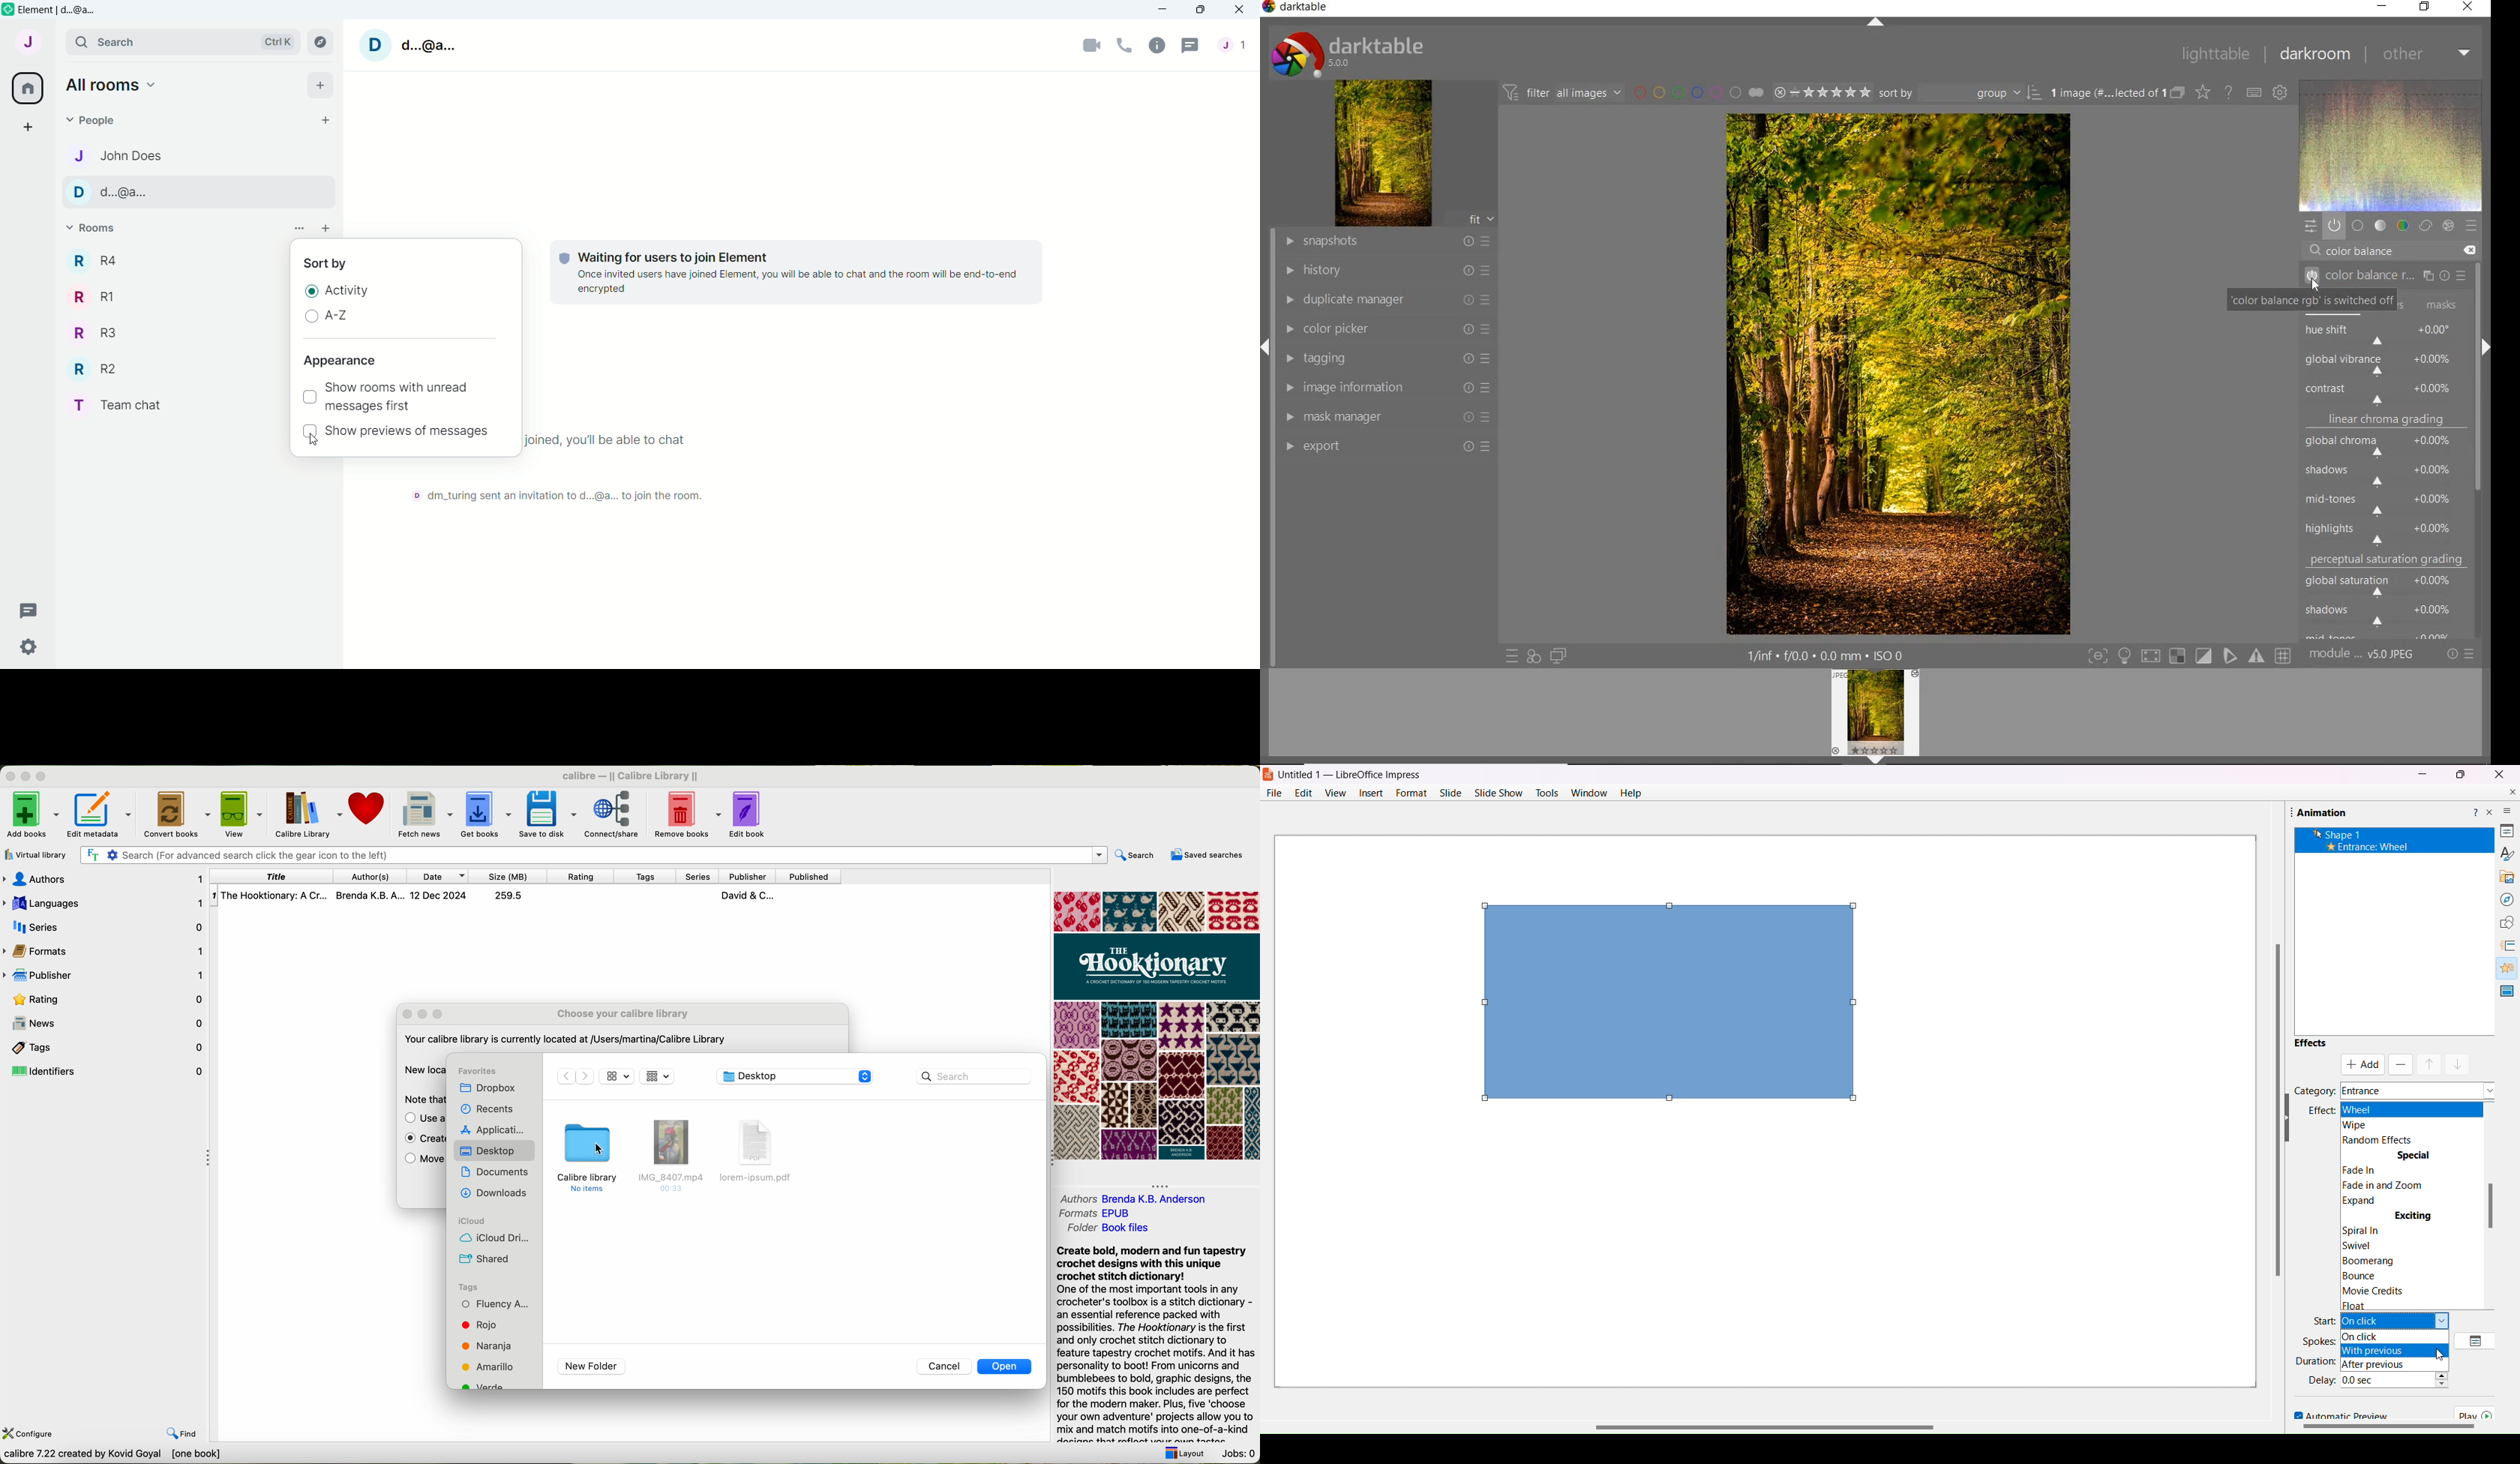 The height and width of the screenshot is (1484, 2520). I want to click on All rooms, so click(27, 88).